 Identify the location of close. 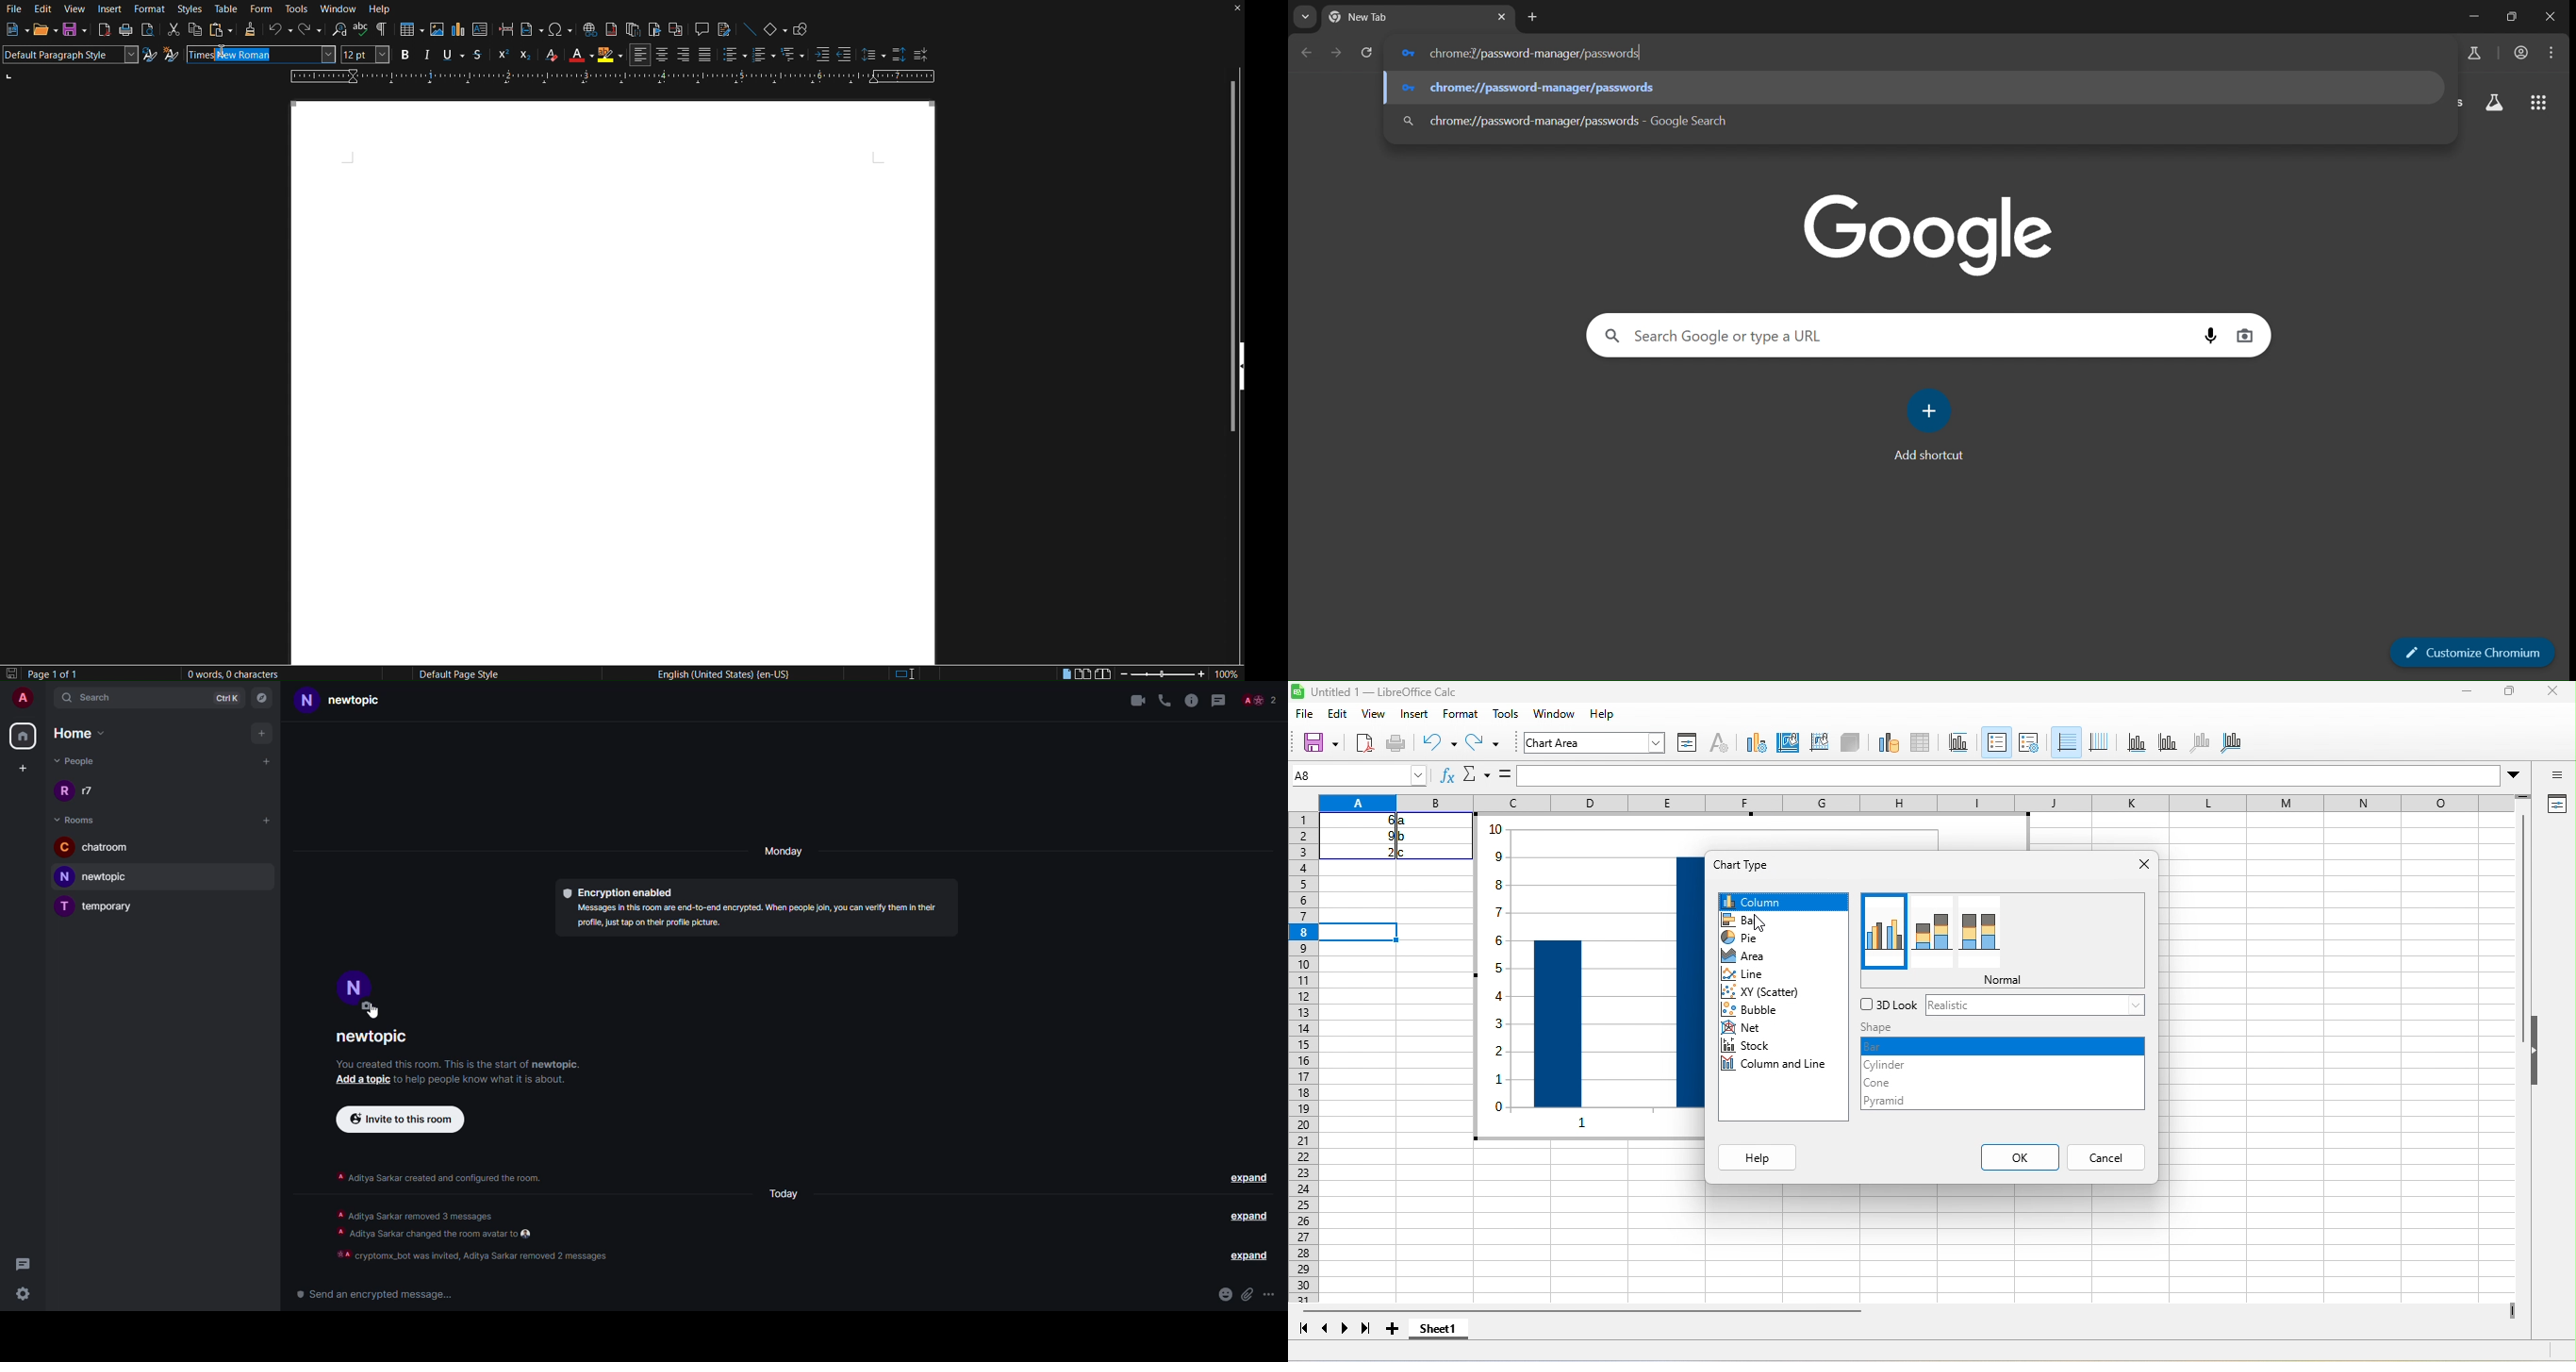
(2549, 692).